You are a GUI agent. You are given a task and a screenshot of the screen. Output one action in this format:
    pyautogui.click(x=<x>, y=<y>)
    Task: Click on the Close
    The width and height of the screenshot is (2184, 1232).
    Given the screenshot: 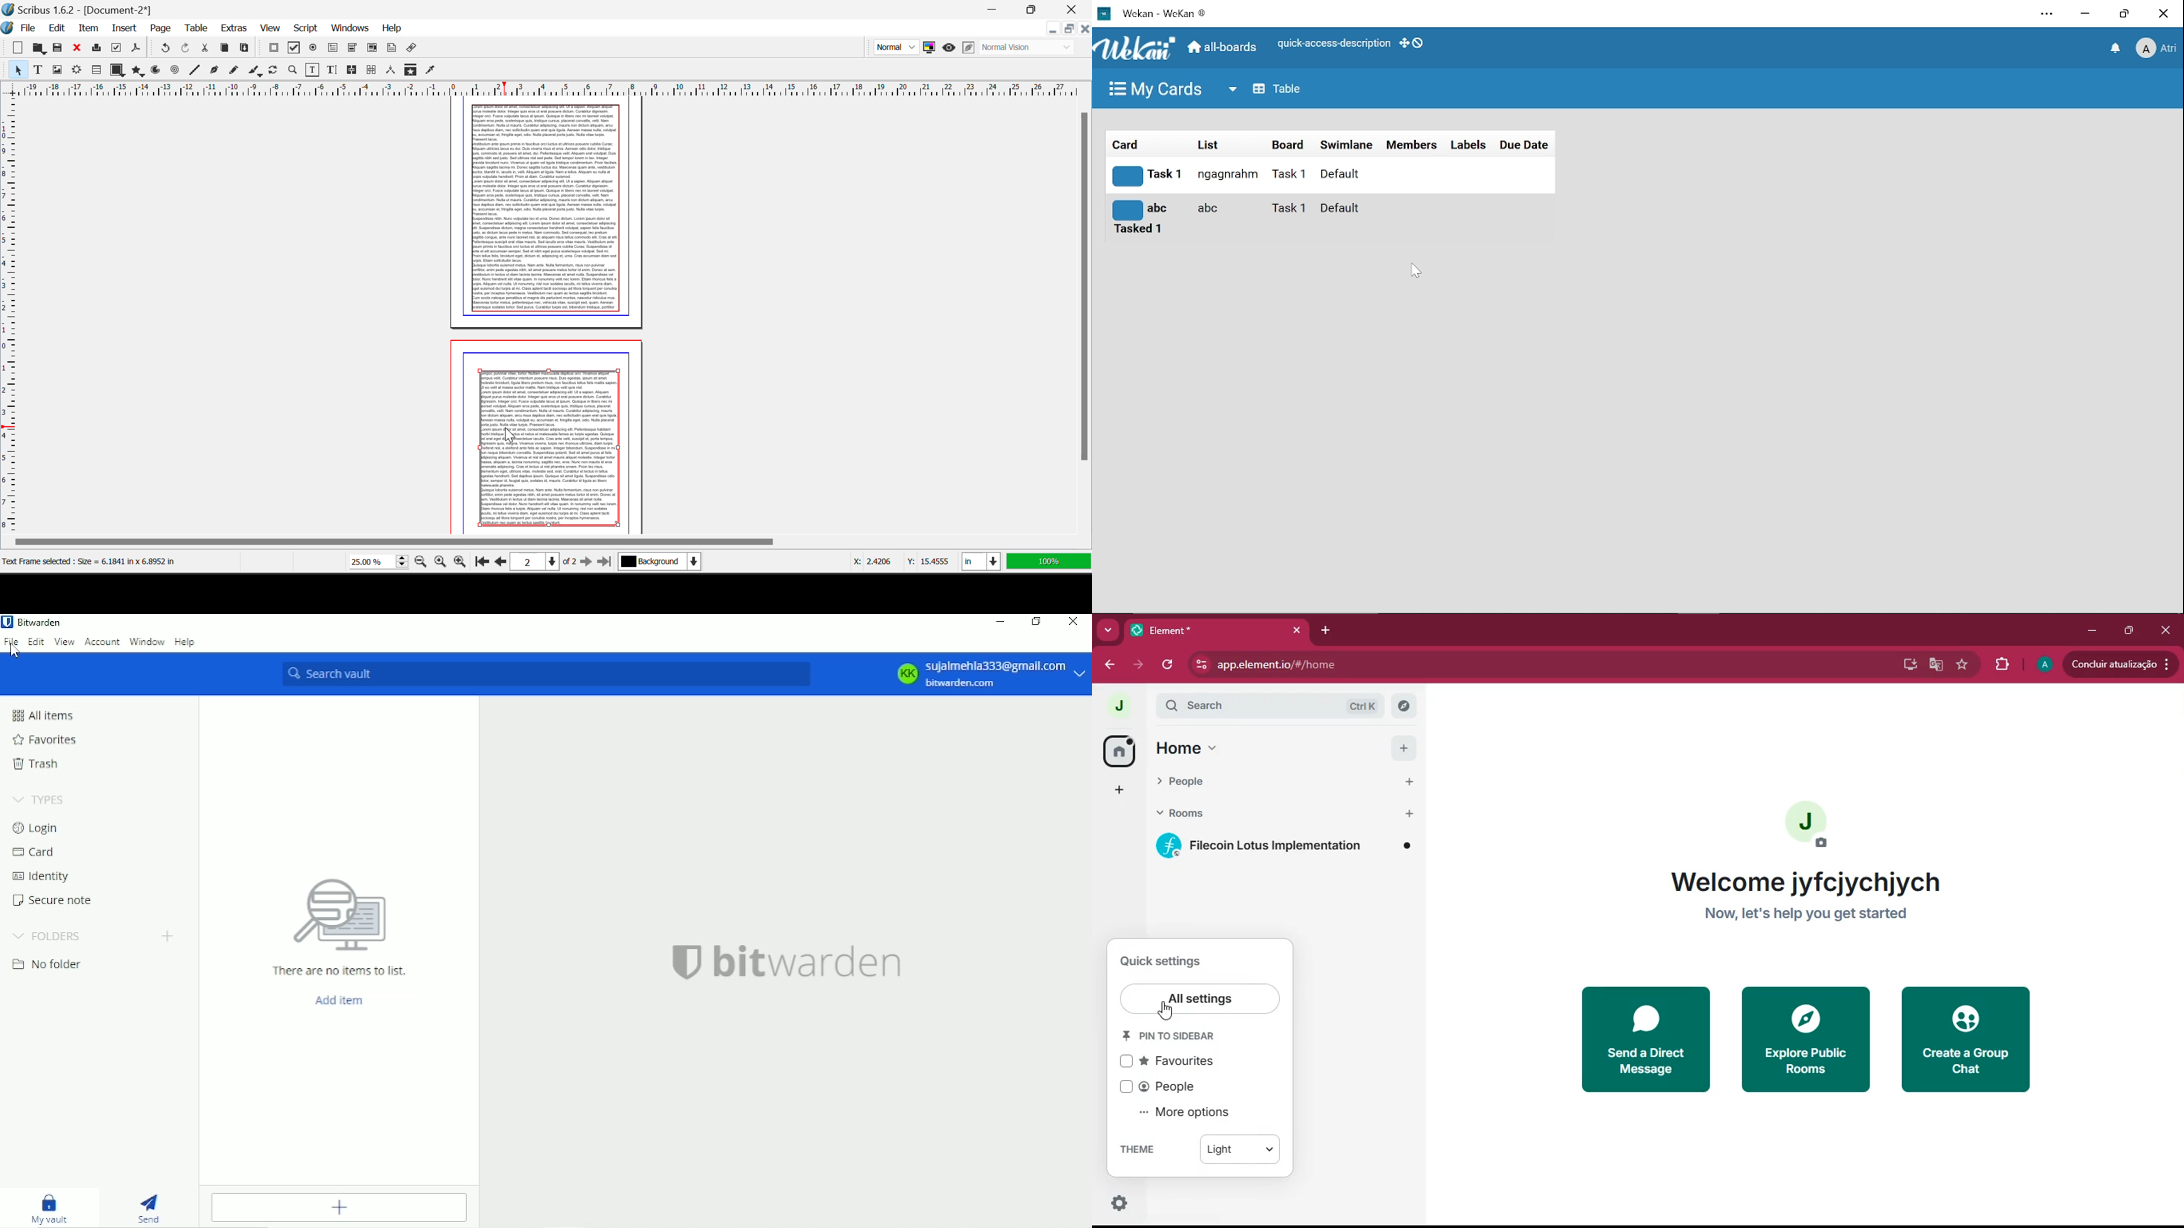 What is the action you would take?
    pyautogui.click(x=2165, y=14)
    